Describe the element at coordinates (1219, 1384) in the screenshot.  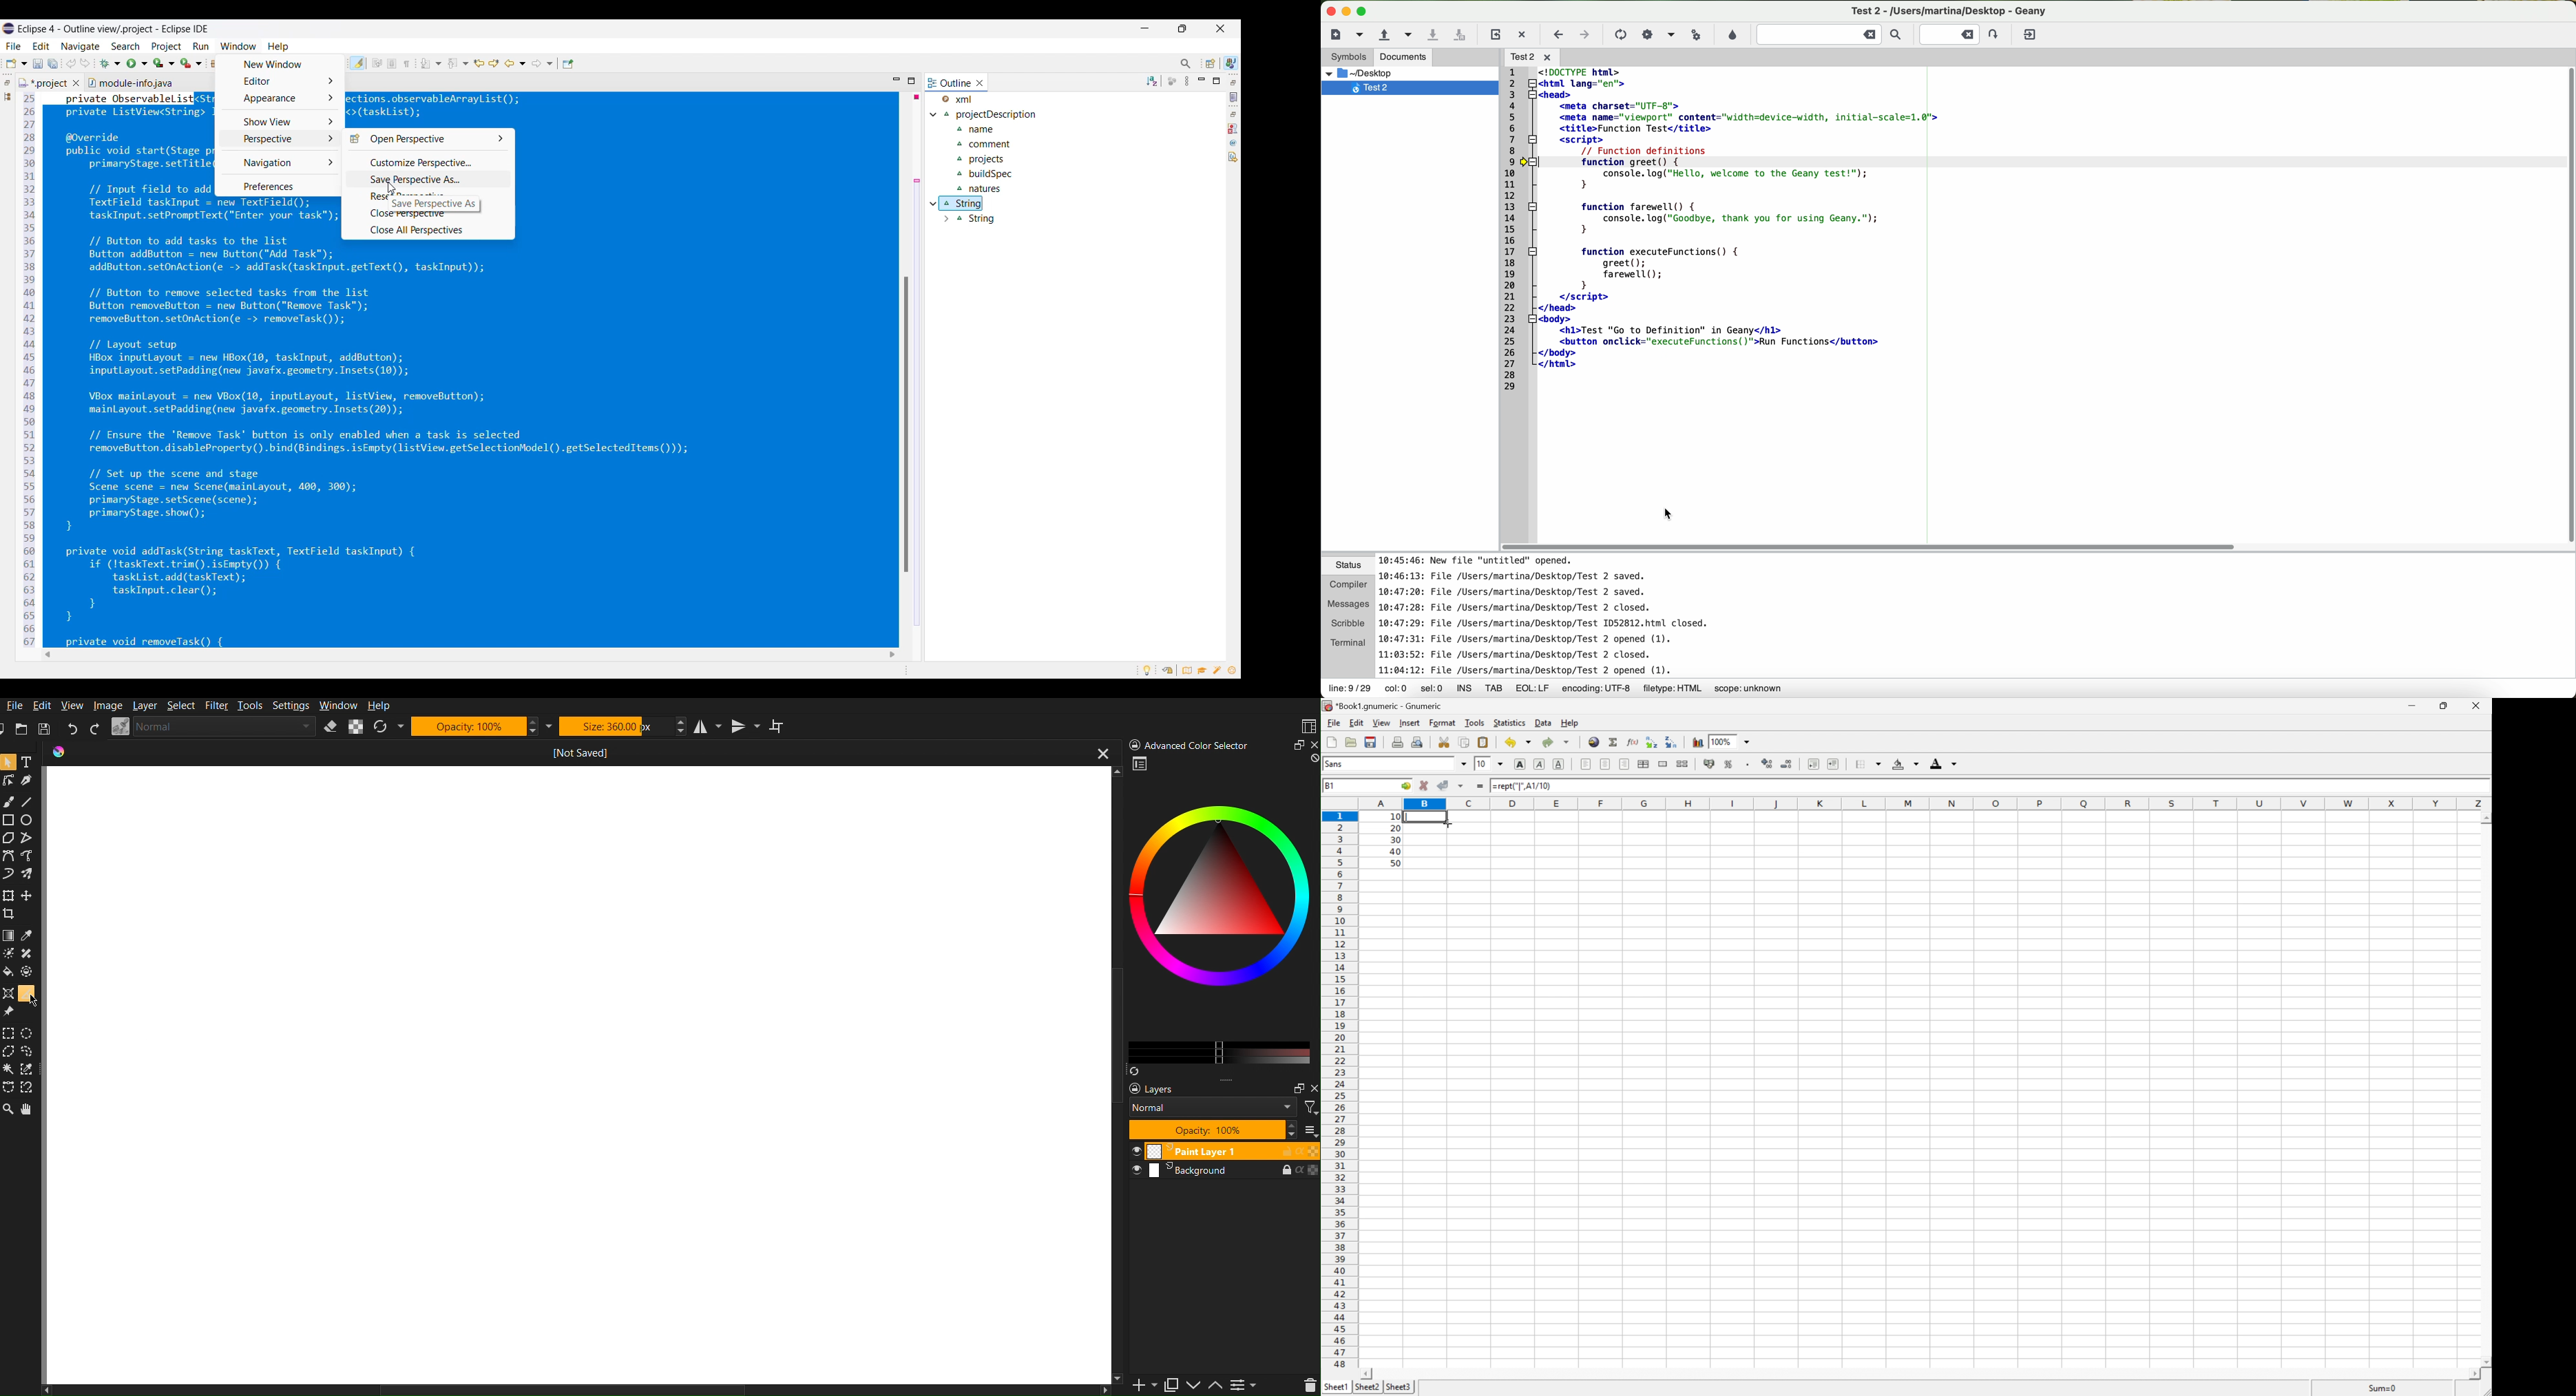
I see `Up` at that location.